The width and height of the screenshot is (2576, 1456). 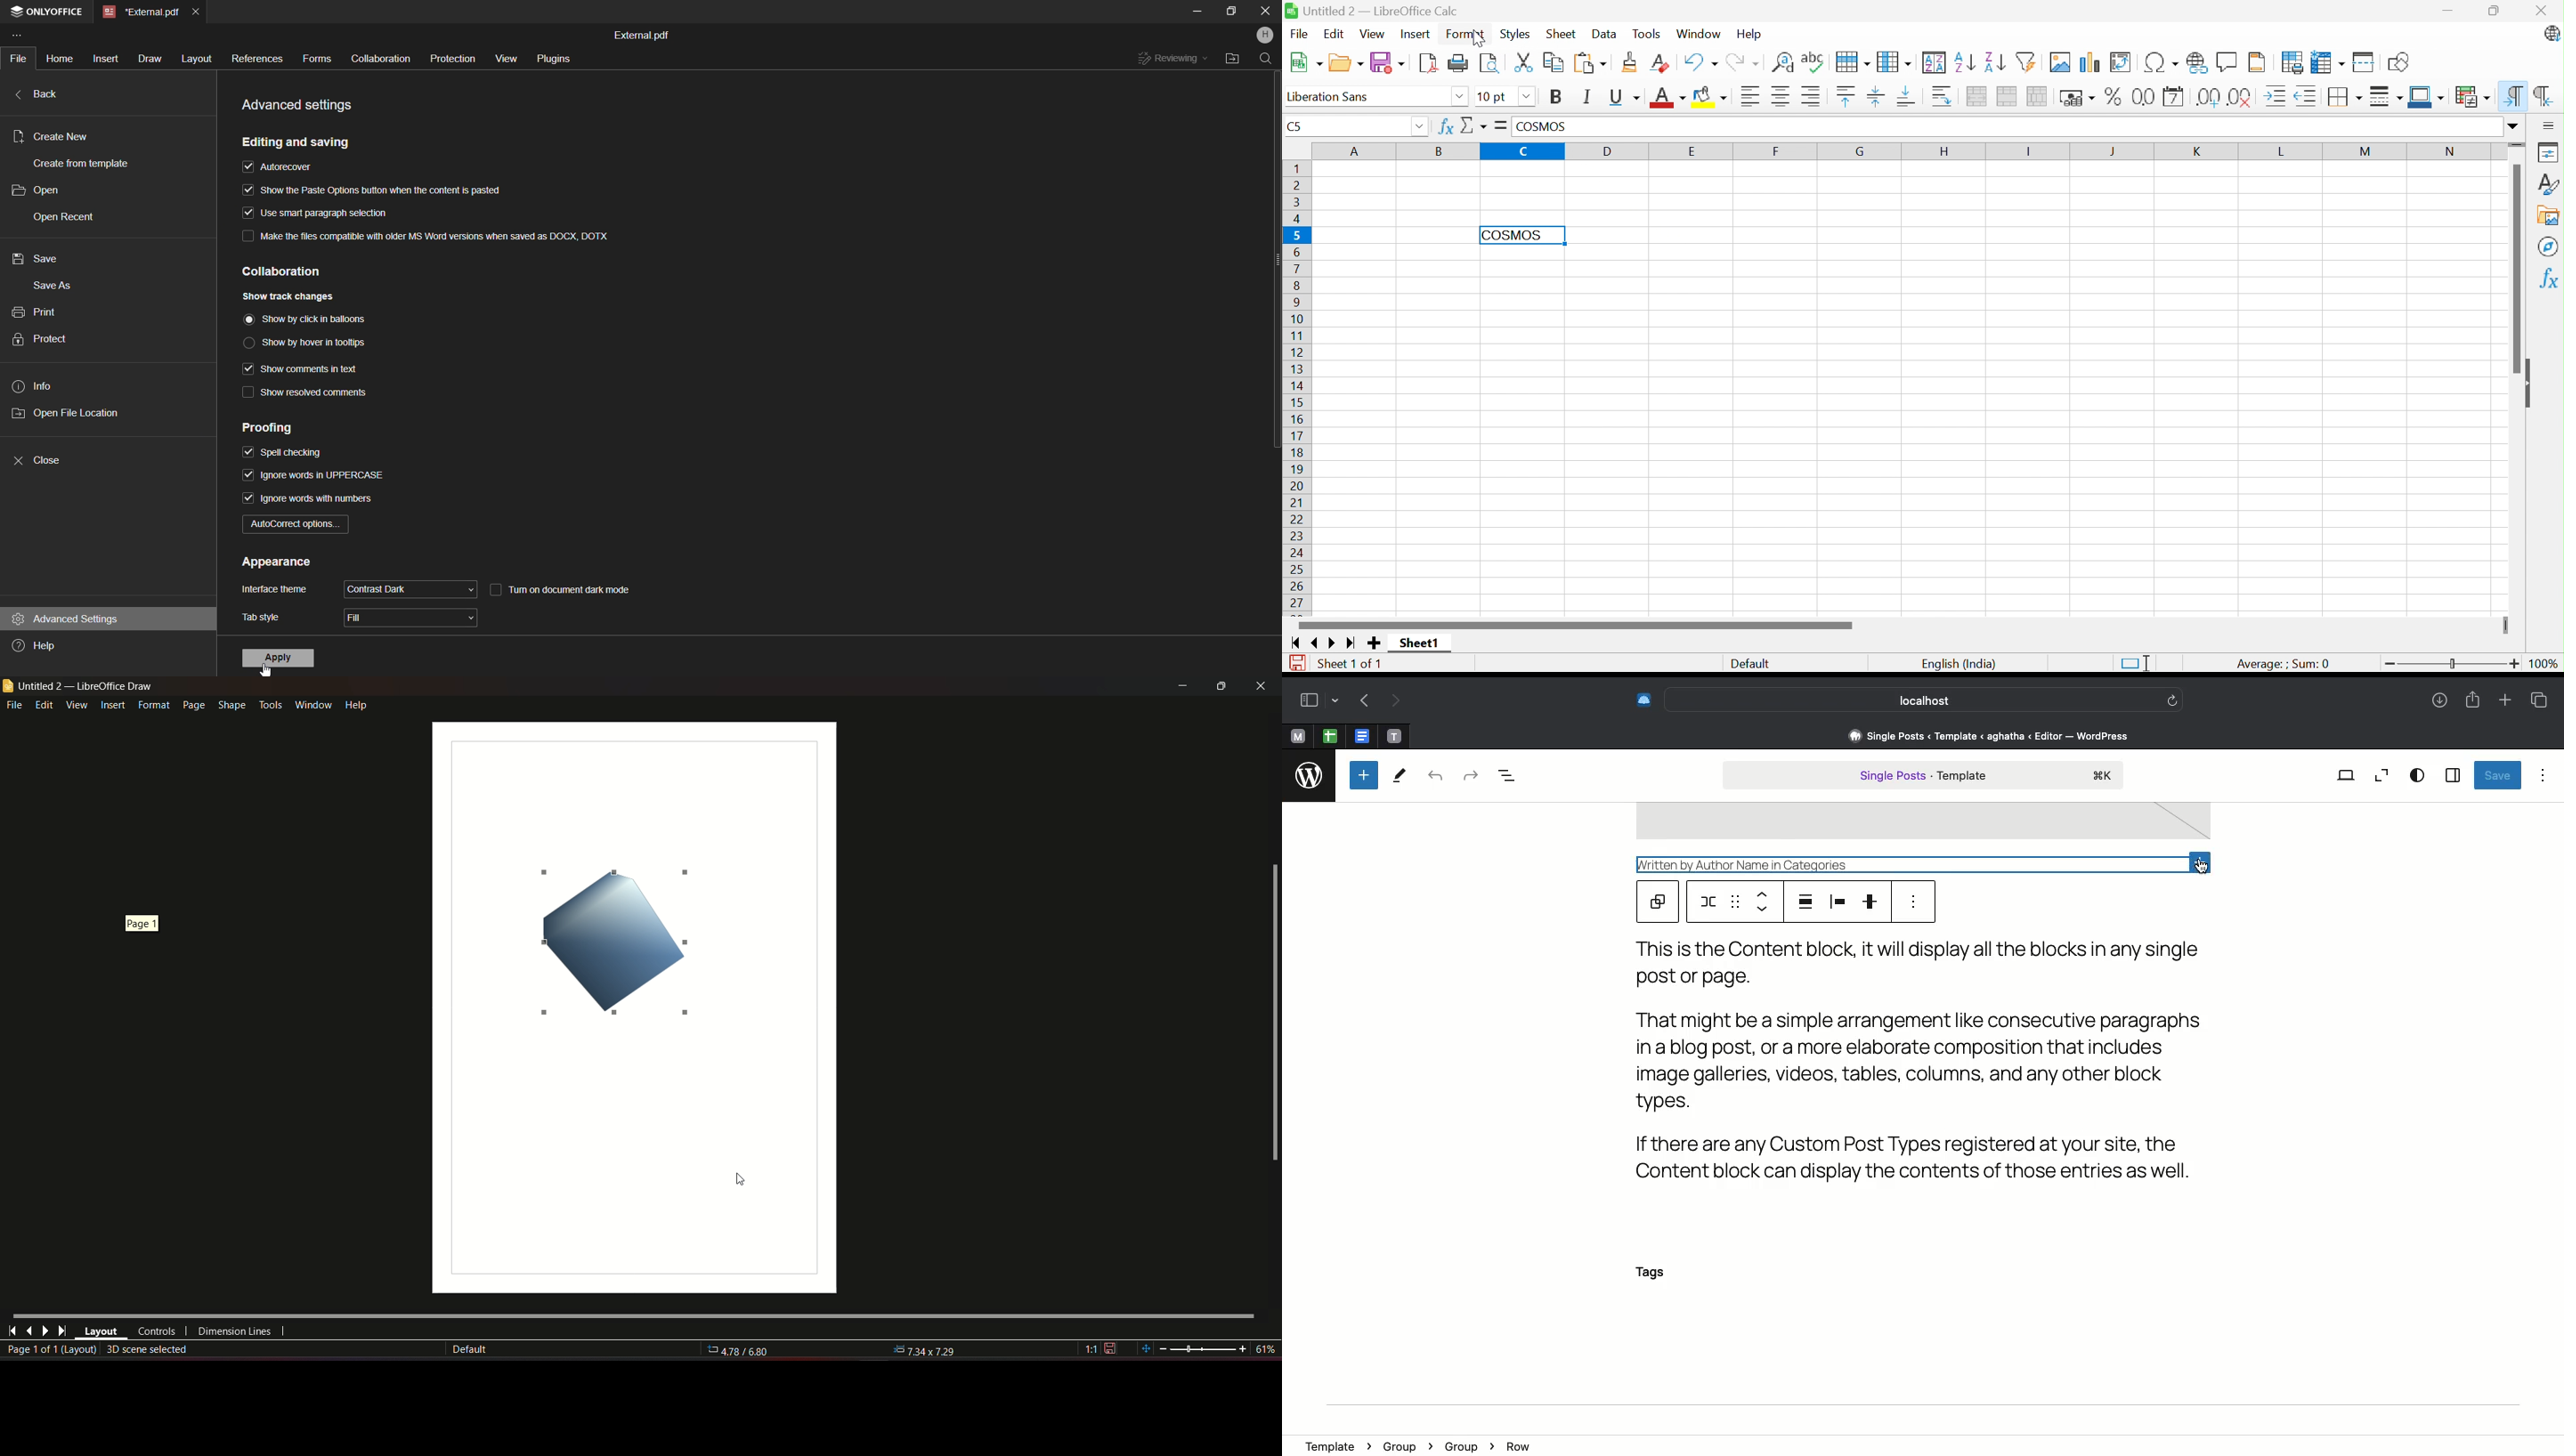 I want to click on advance settings, so click(x=302, y=104).